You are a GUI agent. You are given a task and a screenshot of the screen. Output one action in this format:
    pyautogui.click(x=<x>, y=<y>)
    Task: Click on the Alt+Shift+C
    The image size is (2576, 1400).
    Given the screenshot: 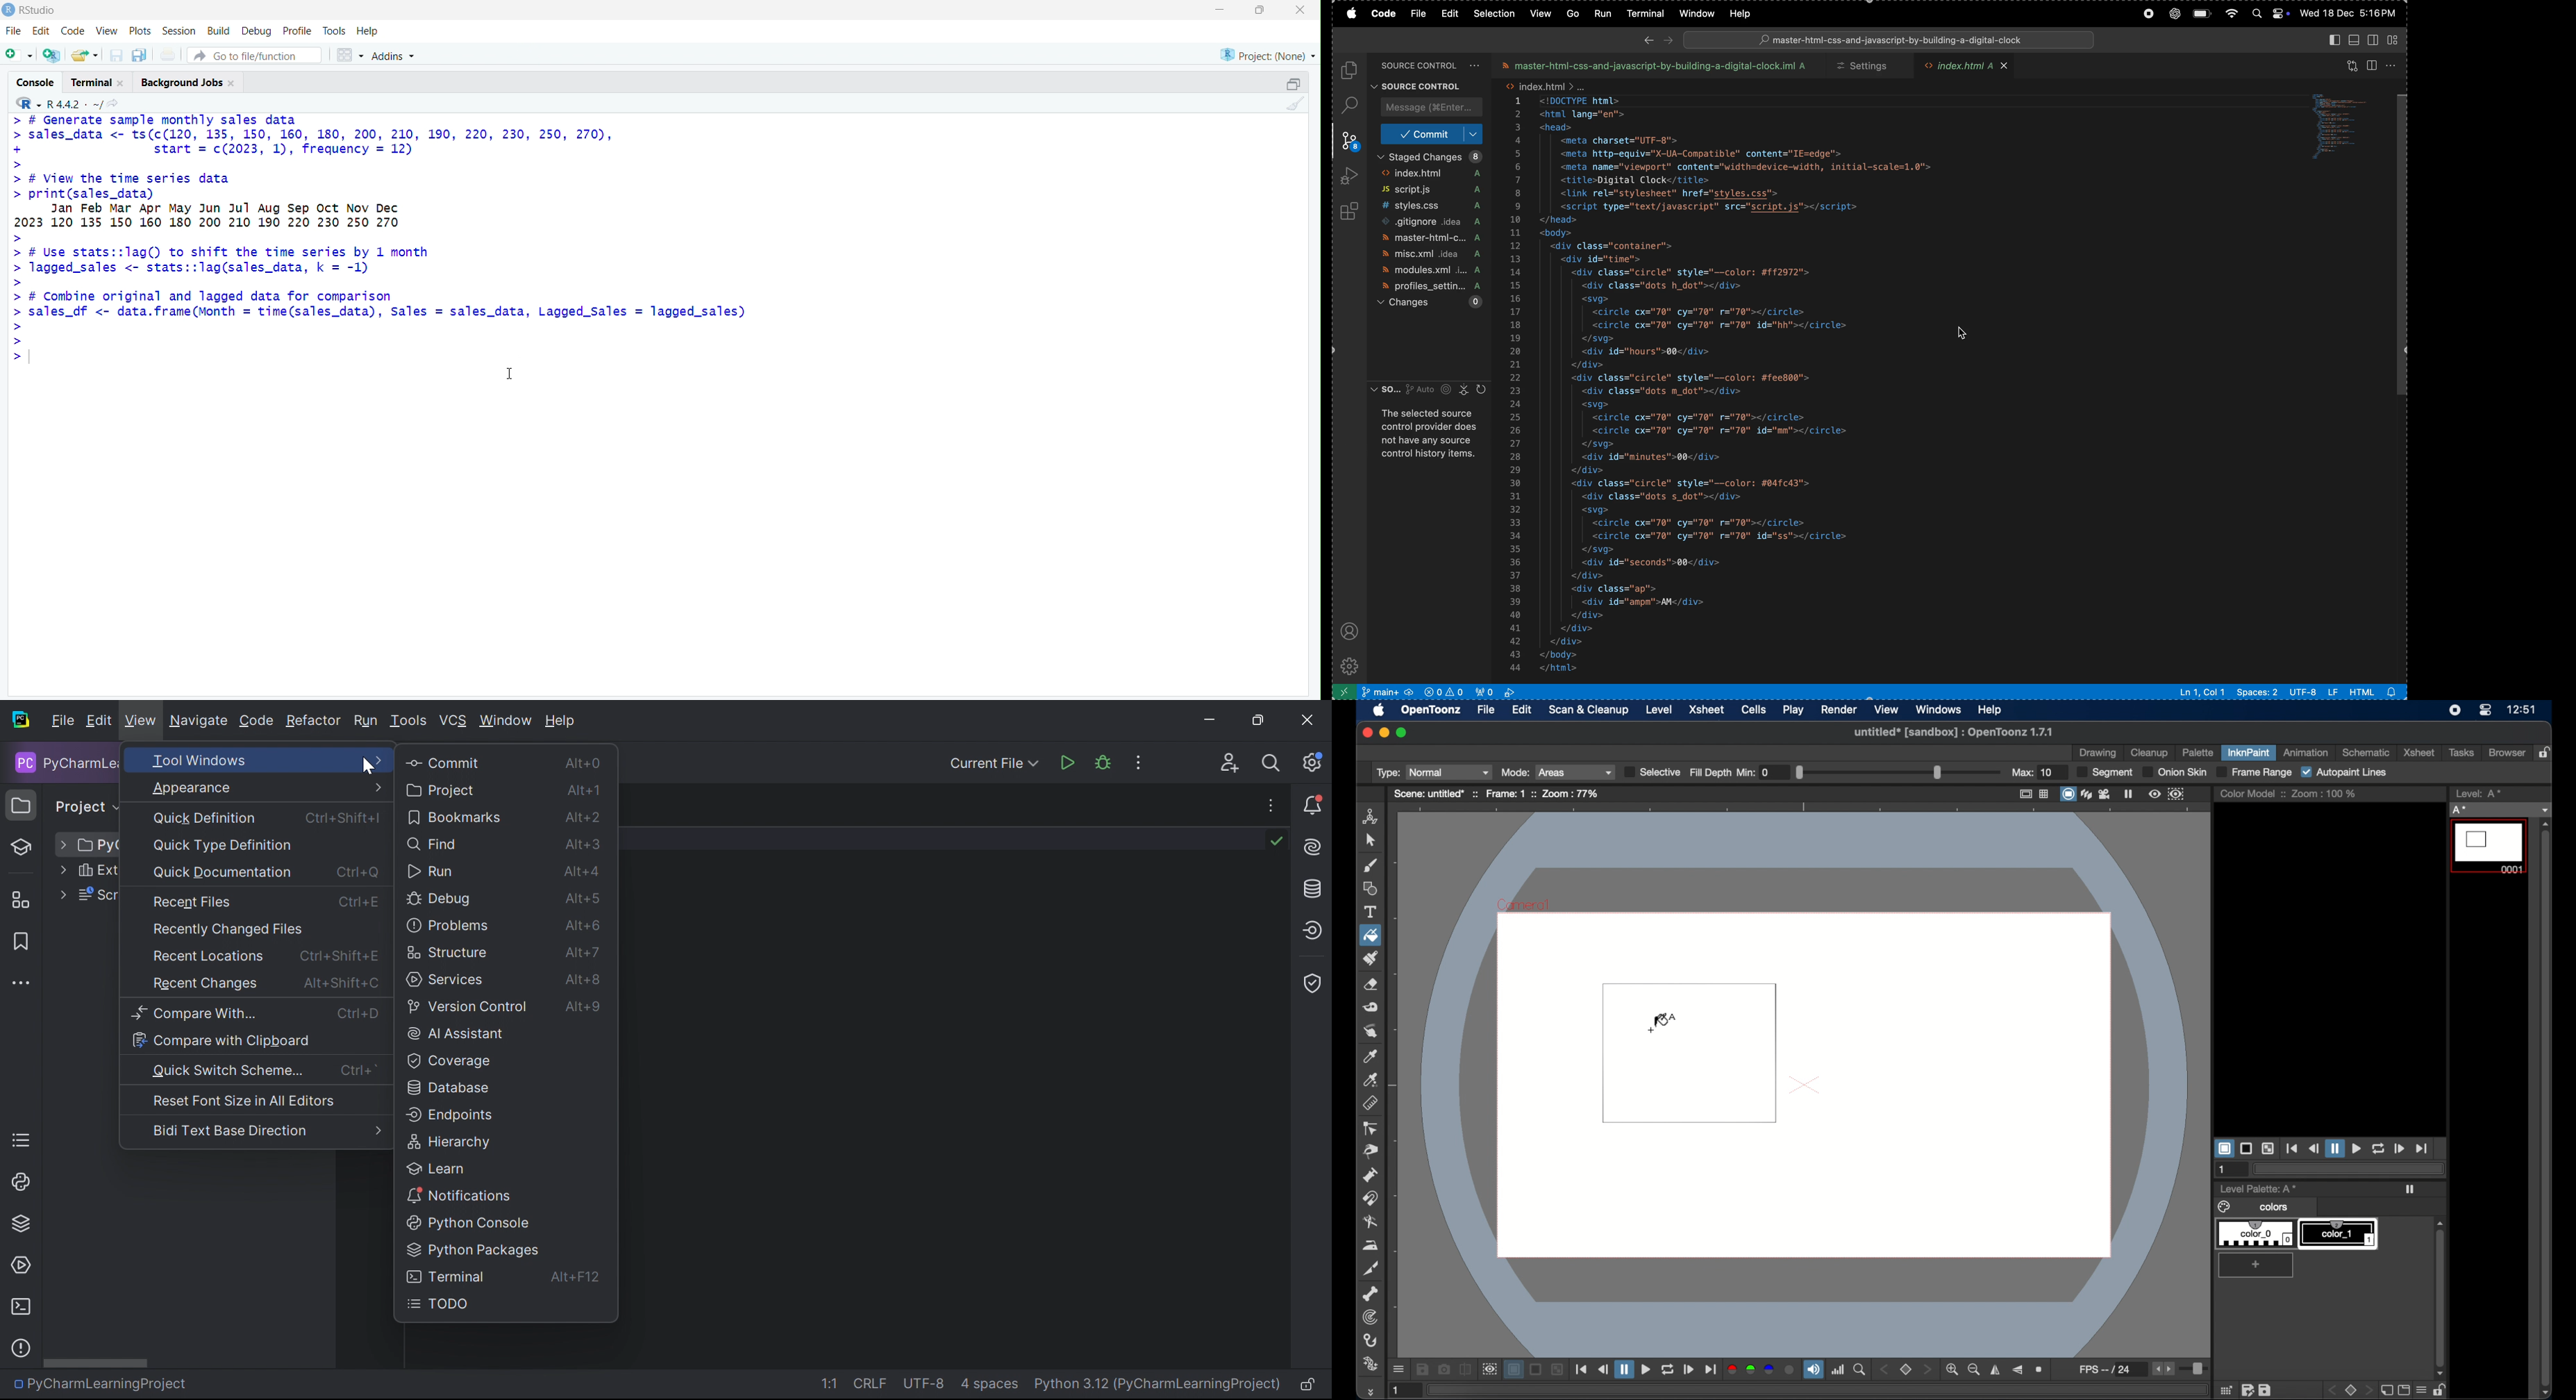 What is the action you would take?
    pyautogui.click(x=341, y=984)
    